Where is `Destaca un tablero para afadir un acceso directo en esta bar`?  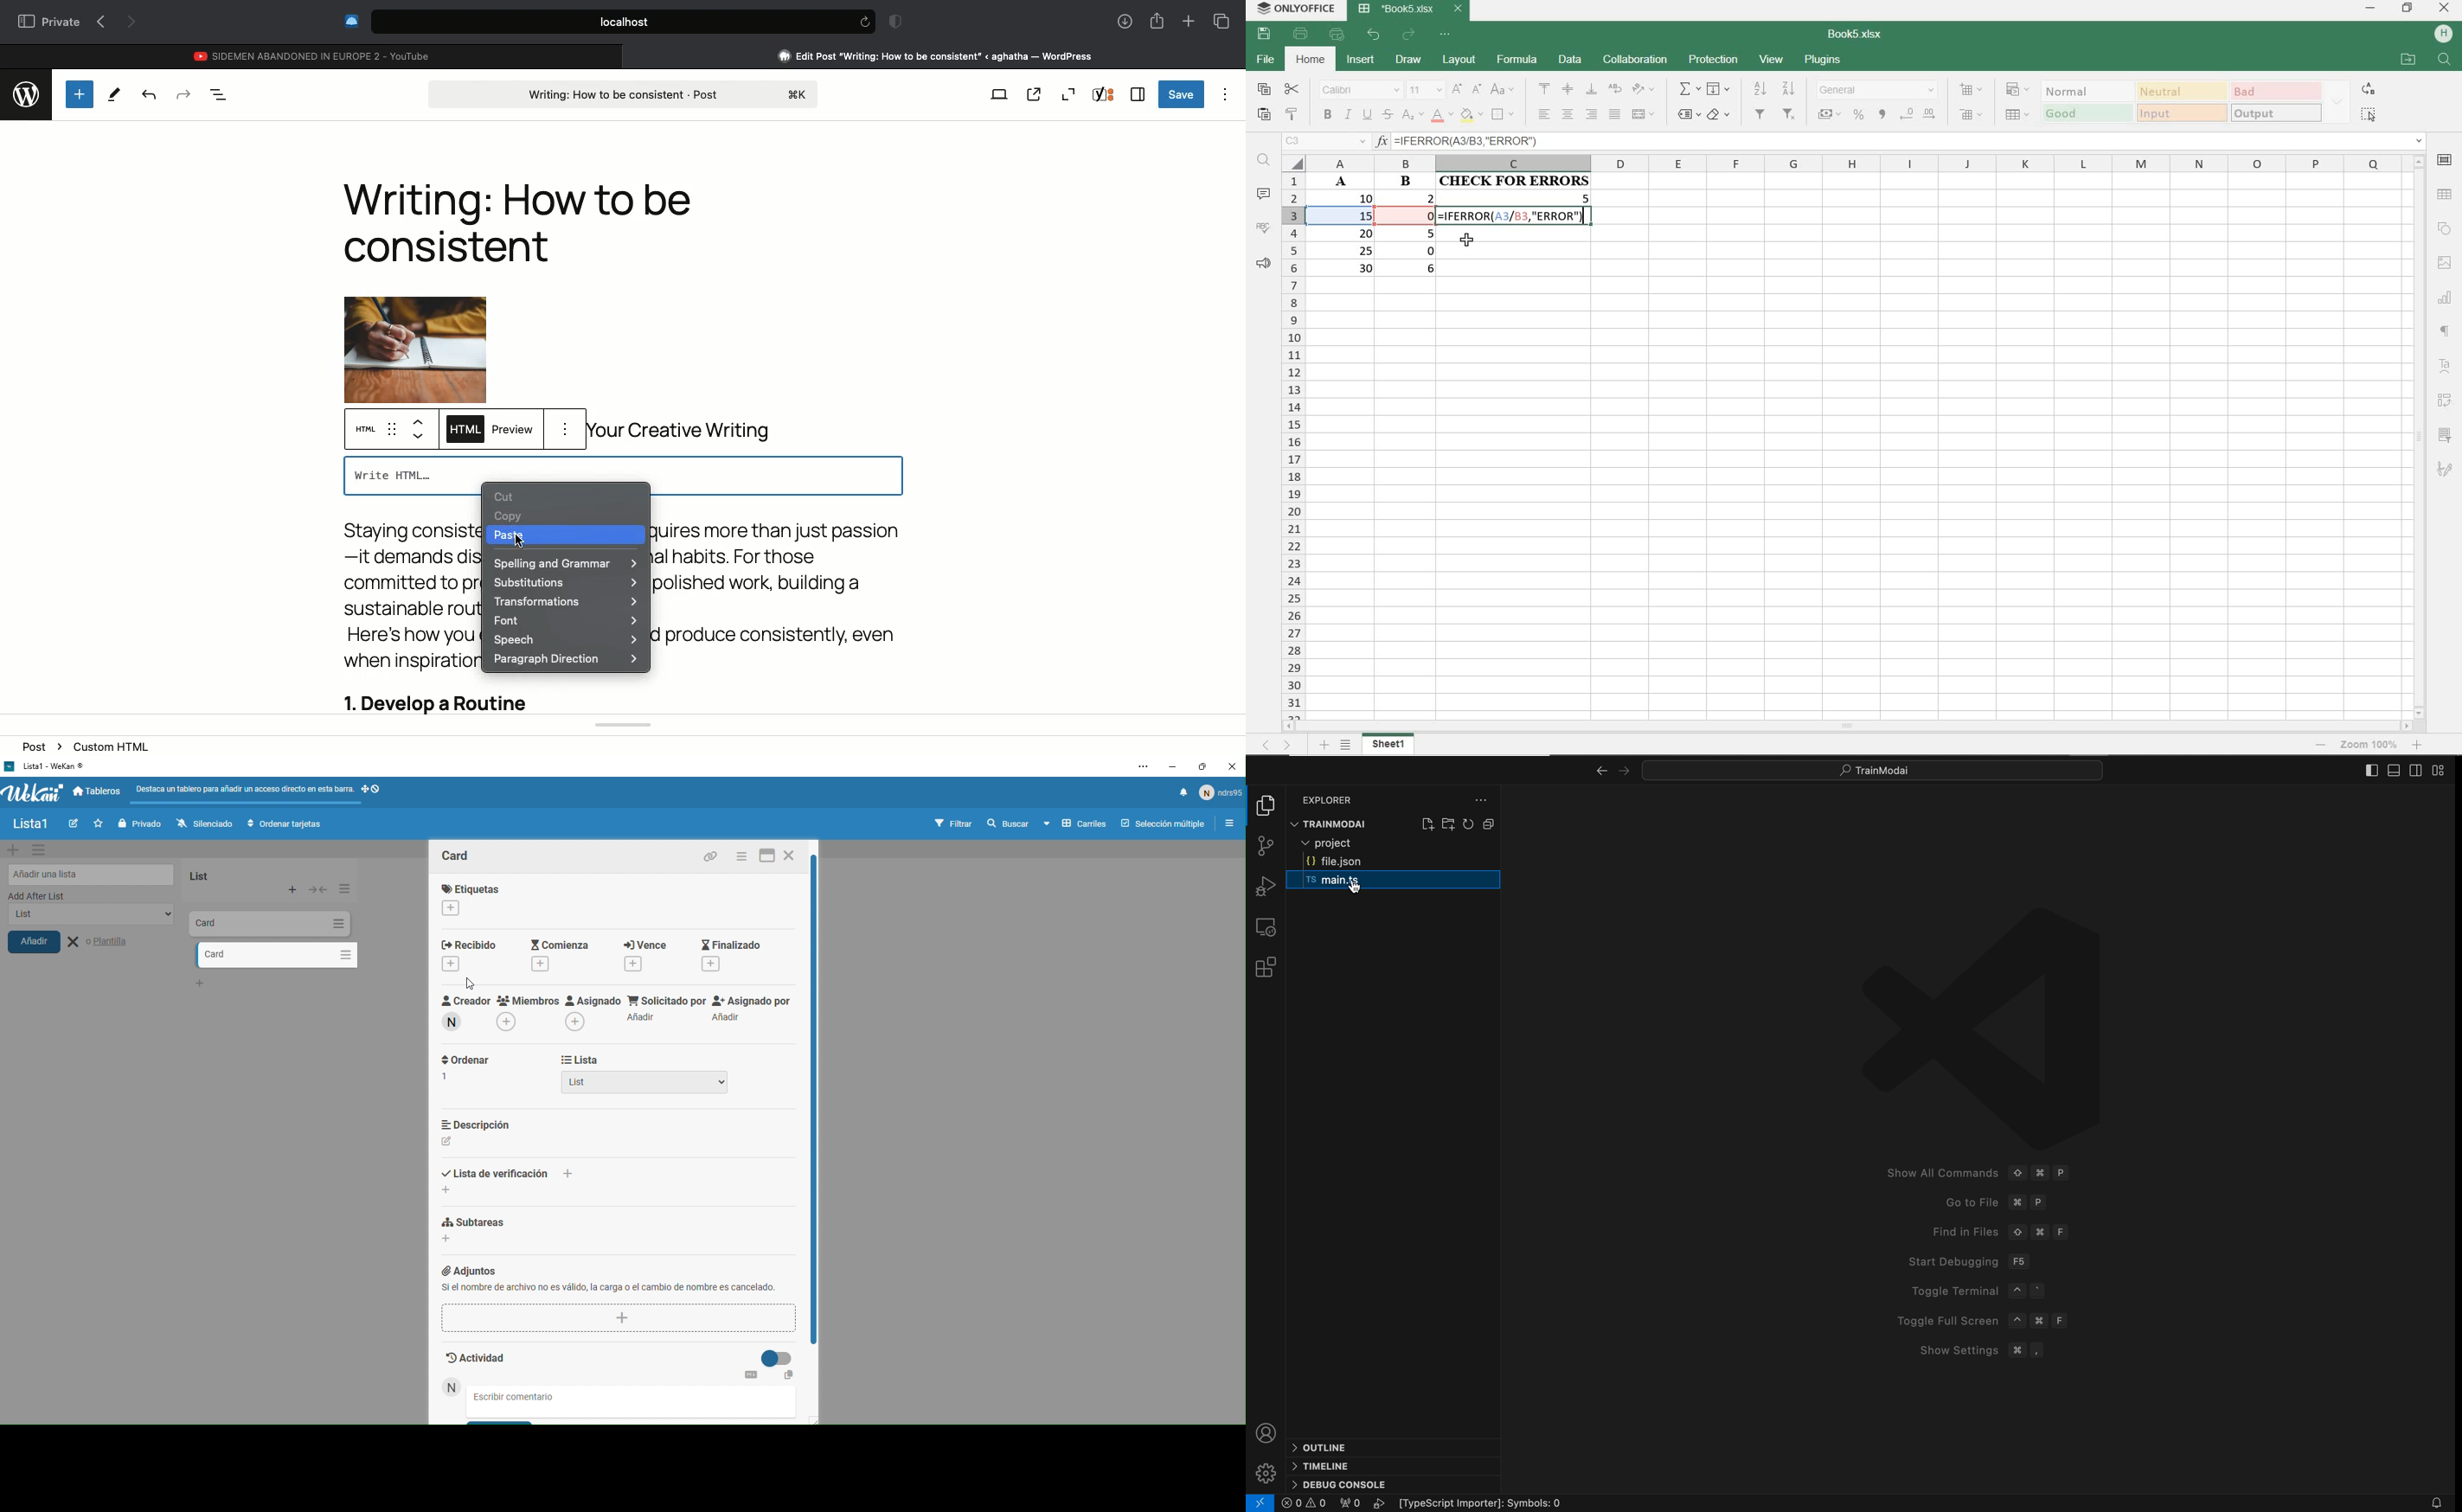 Destaca un tablero para afadir un acceso directo en esta bar is located at coordinates (244, 788).